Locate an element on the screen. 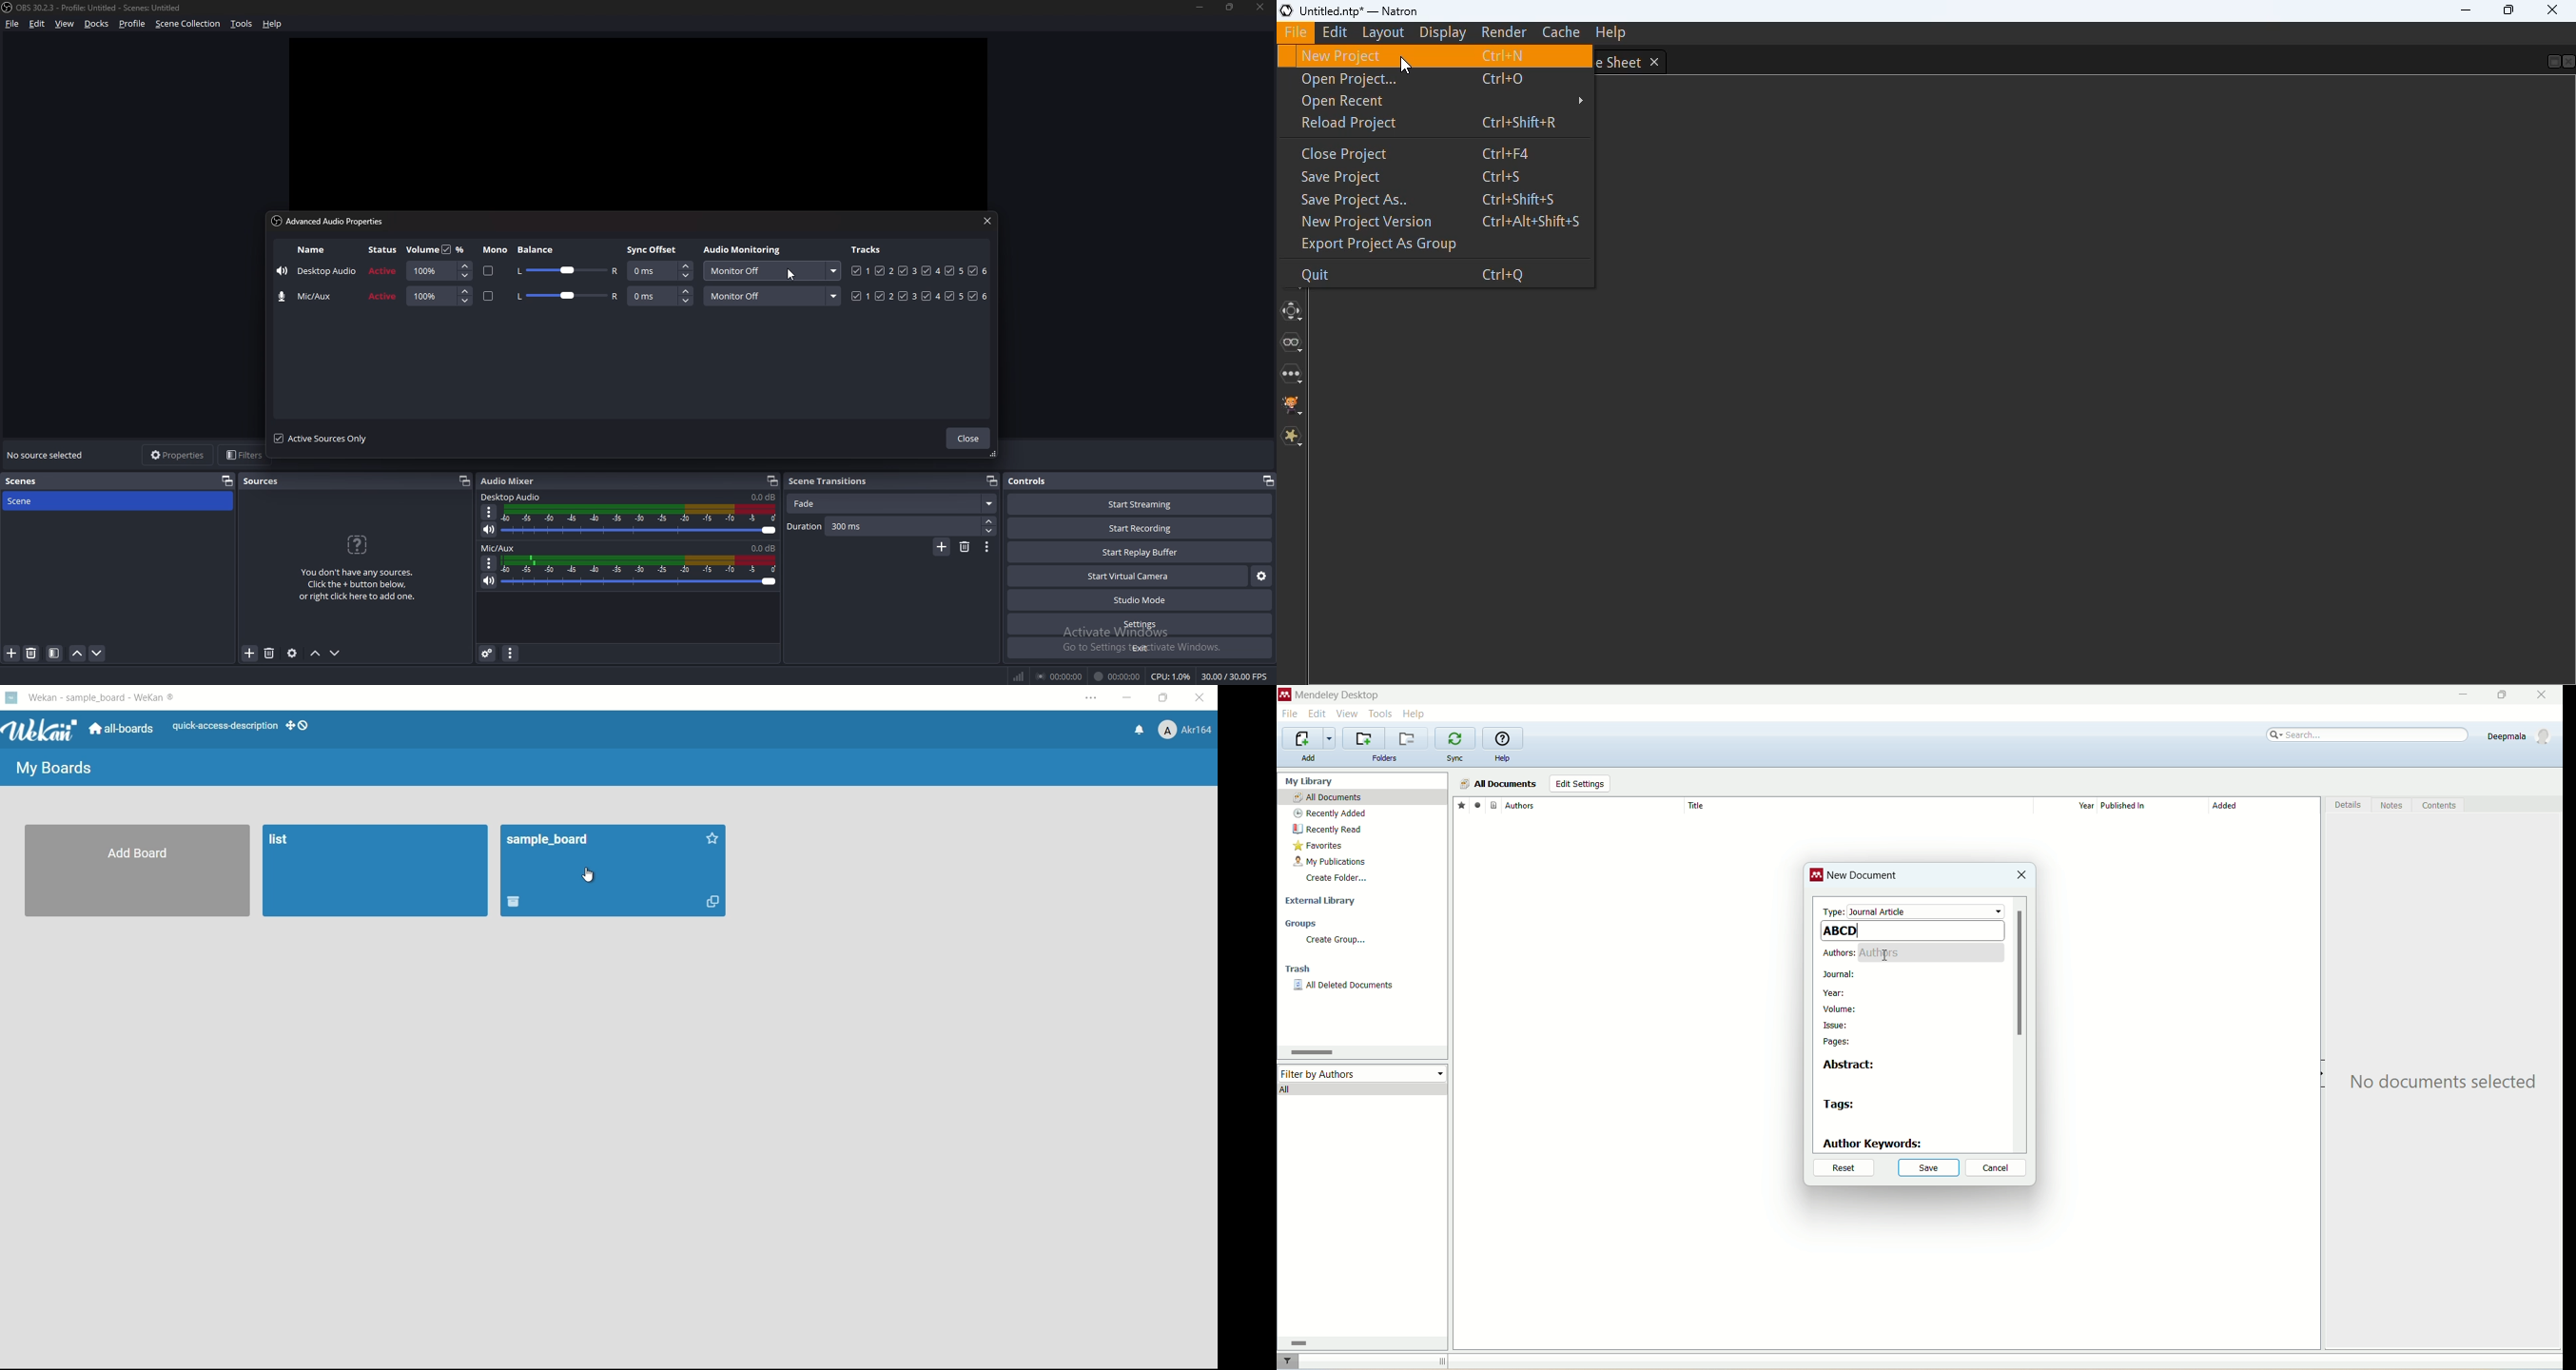 The image size is (2576, 1372). file is located at coordinates (1289, 715).